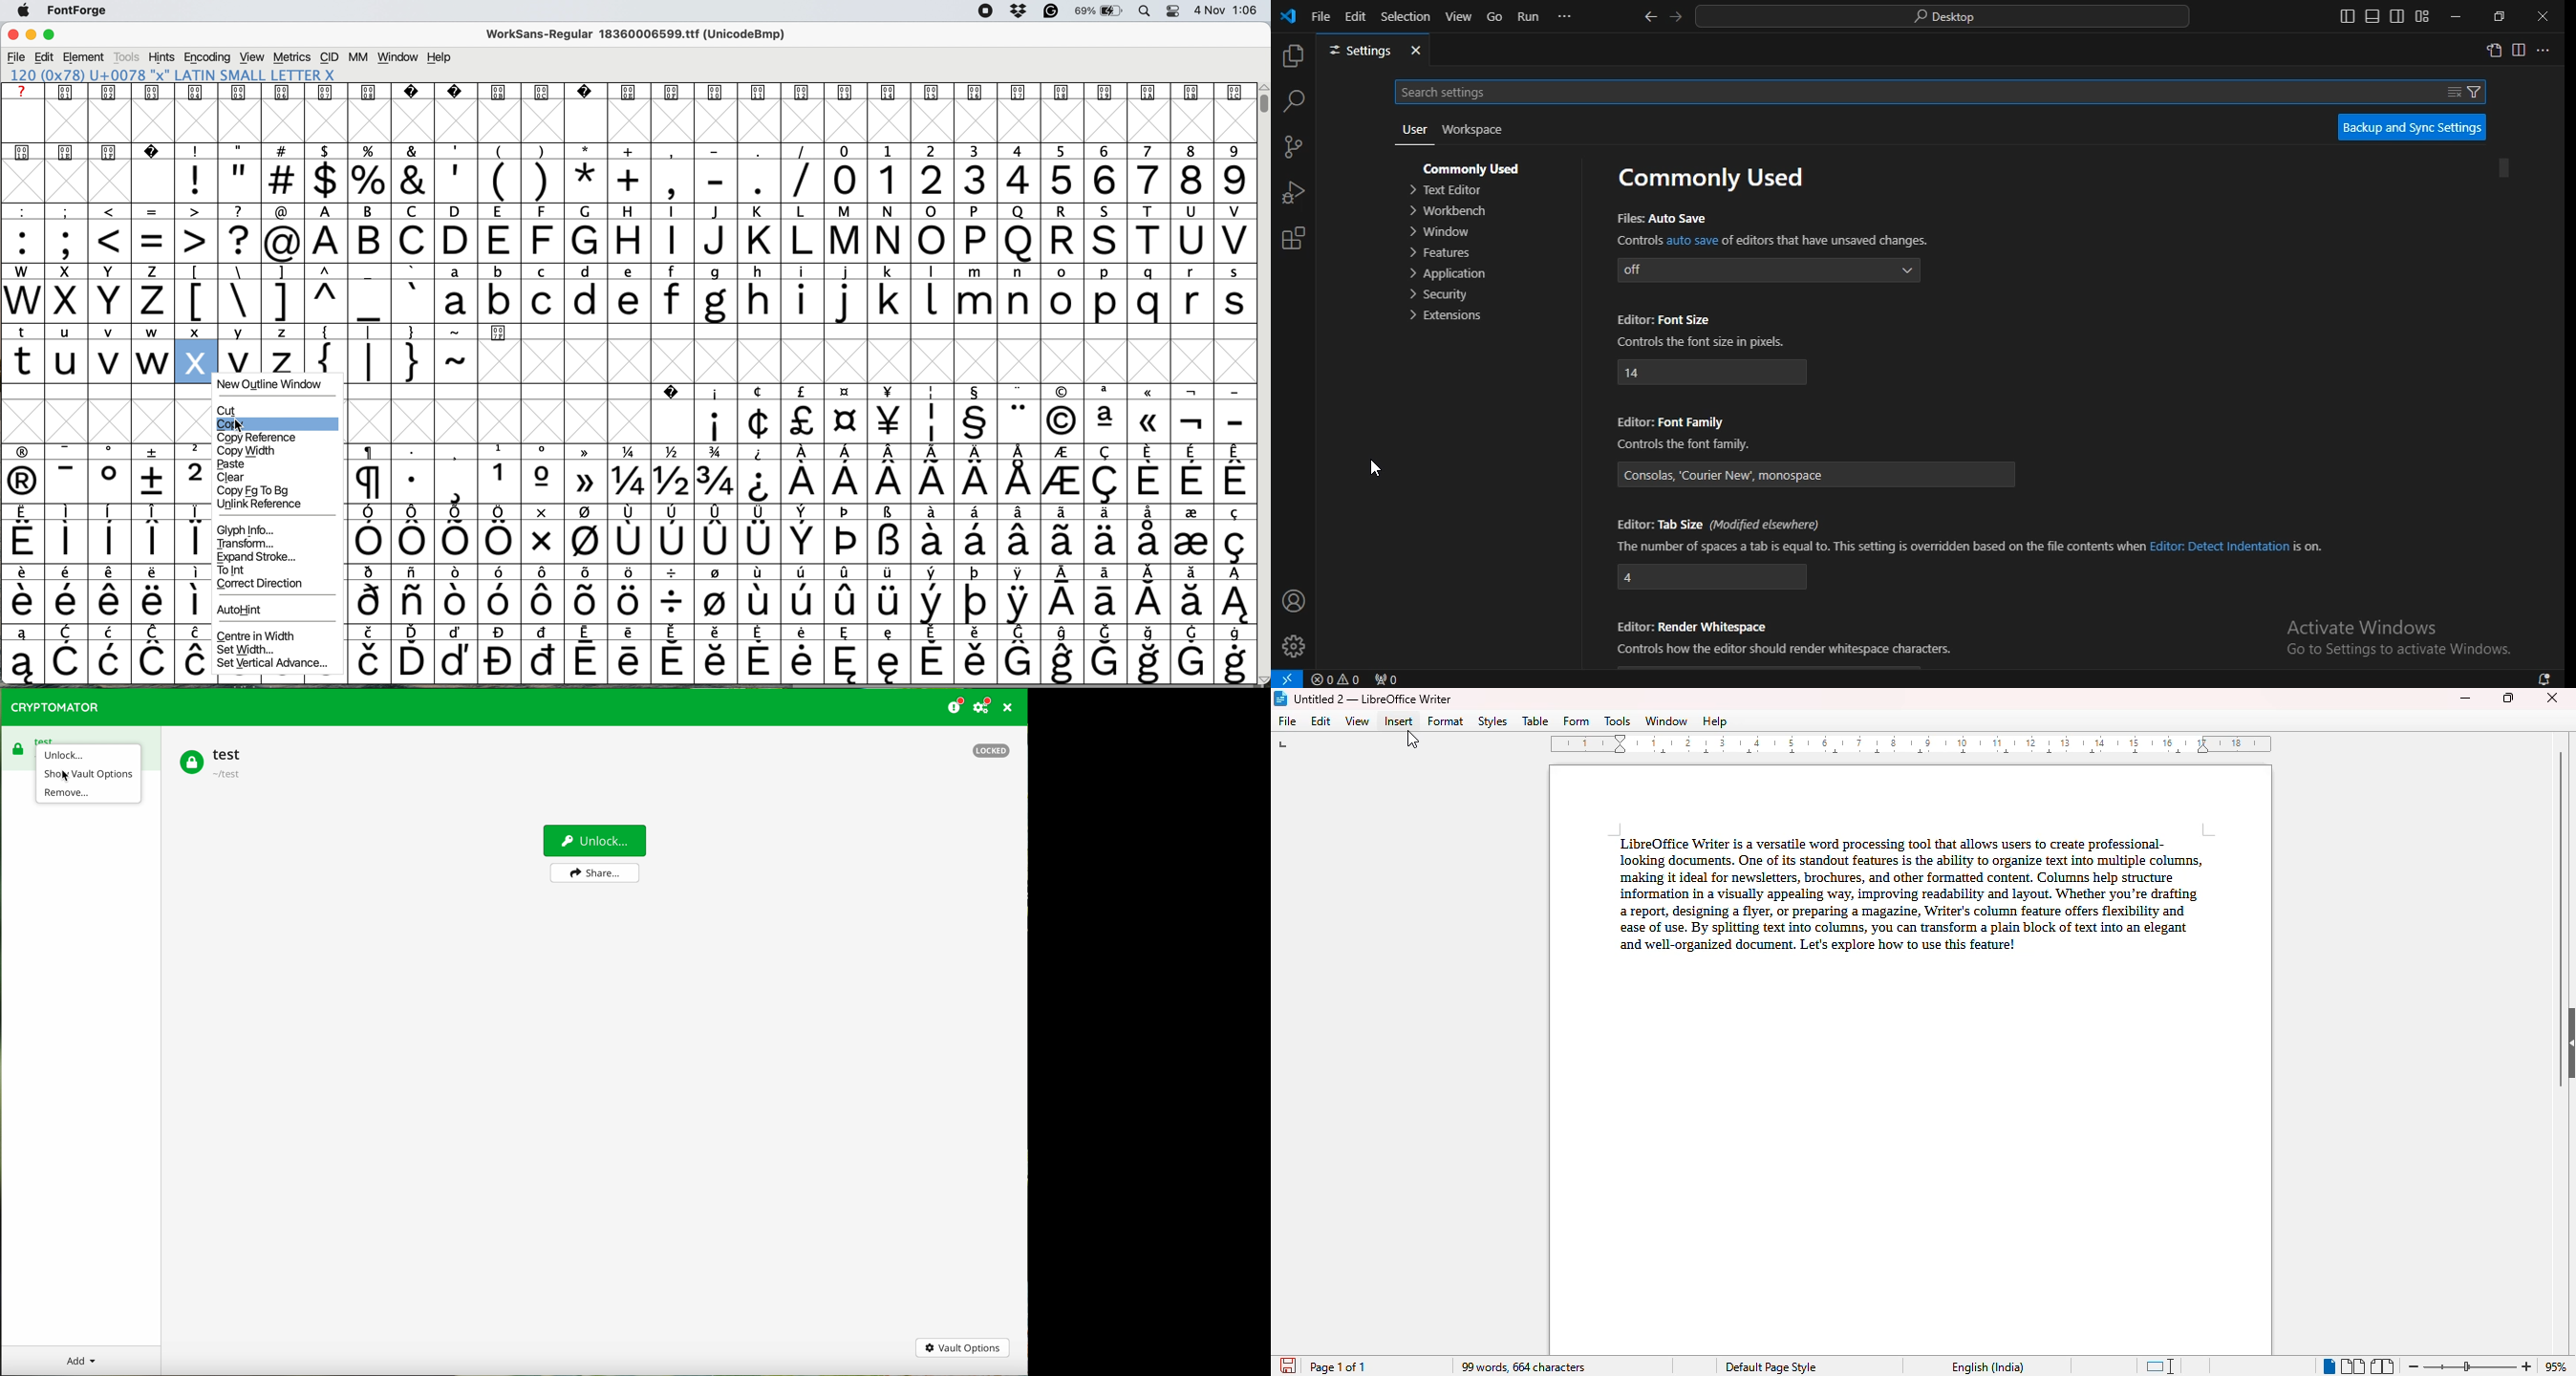 This screenshot has width=2576, height=1400. Describe the element at coordinates (2567, 1043) in the screenshot. I see `show` at that location.